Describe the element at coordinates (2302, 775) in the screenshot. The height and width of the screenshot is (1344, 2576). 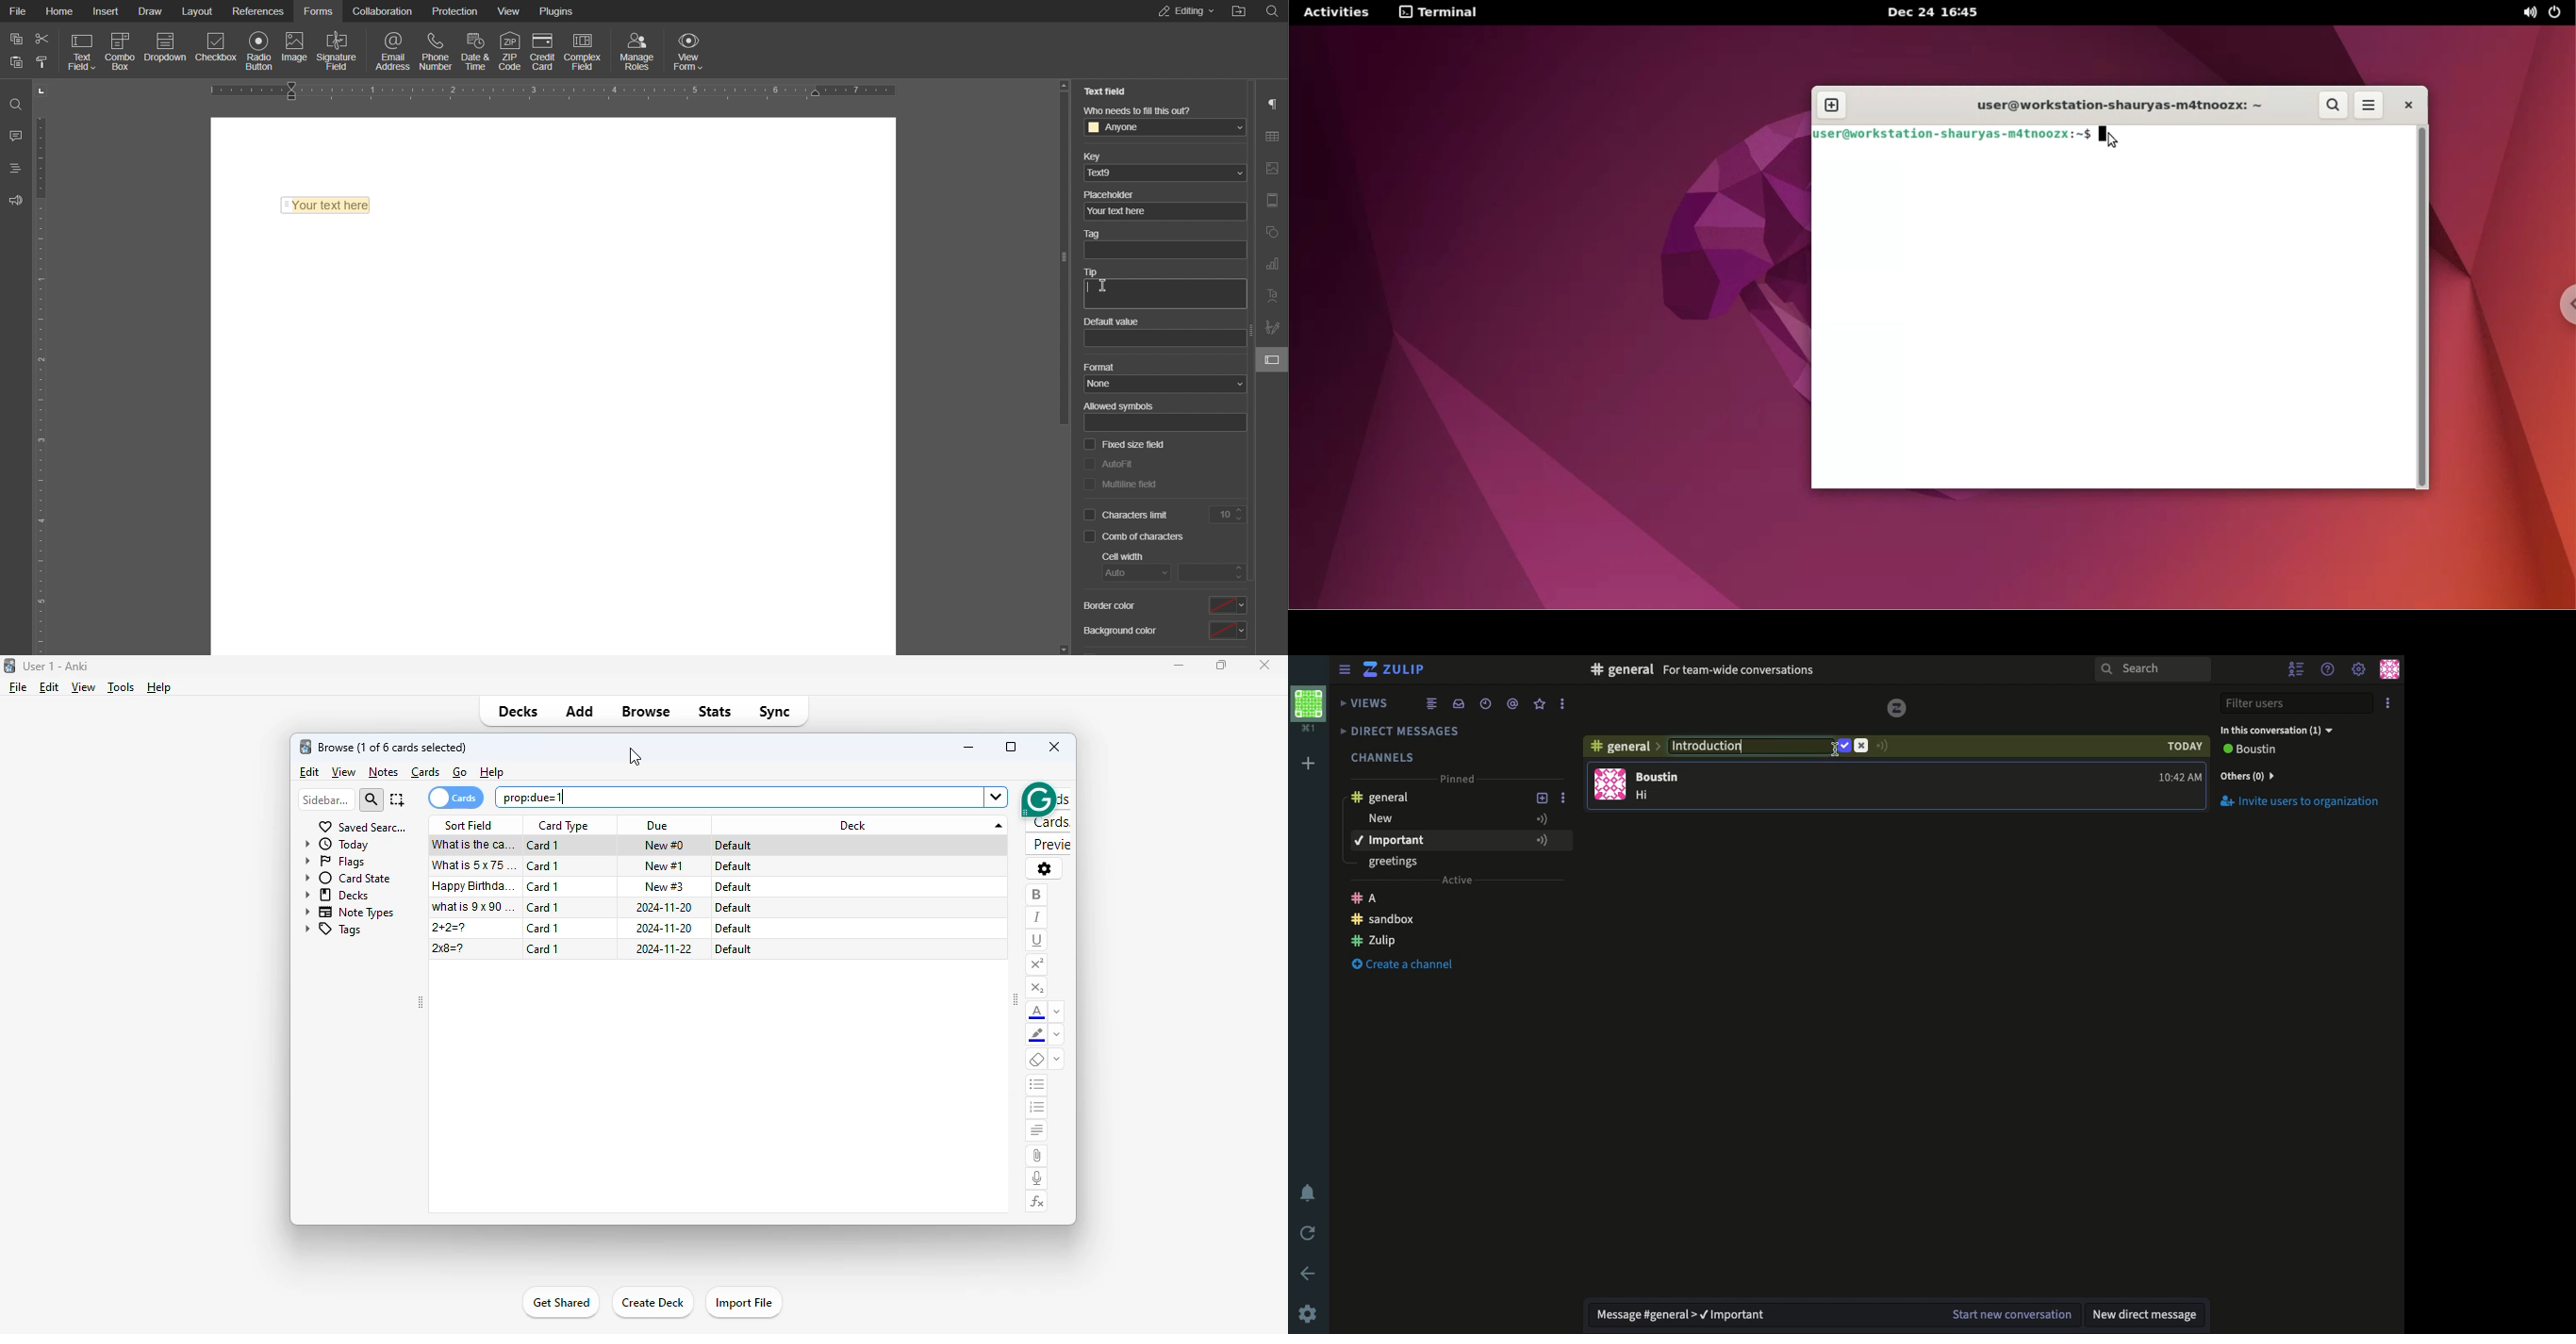
I see `Invites users to organization` at that location.